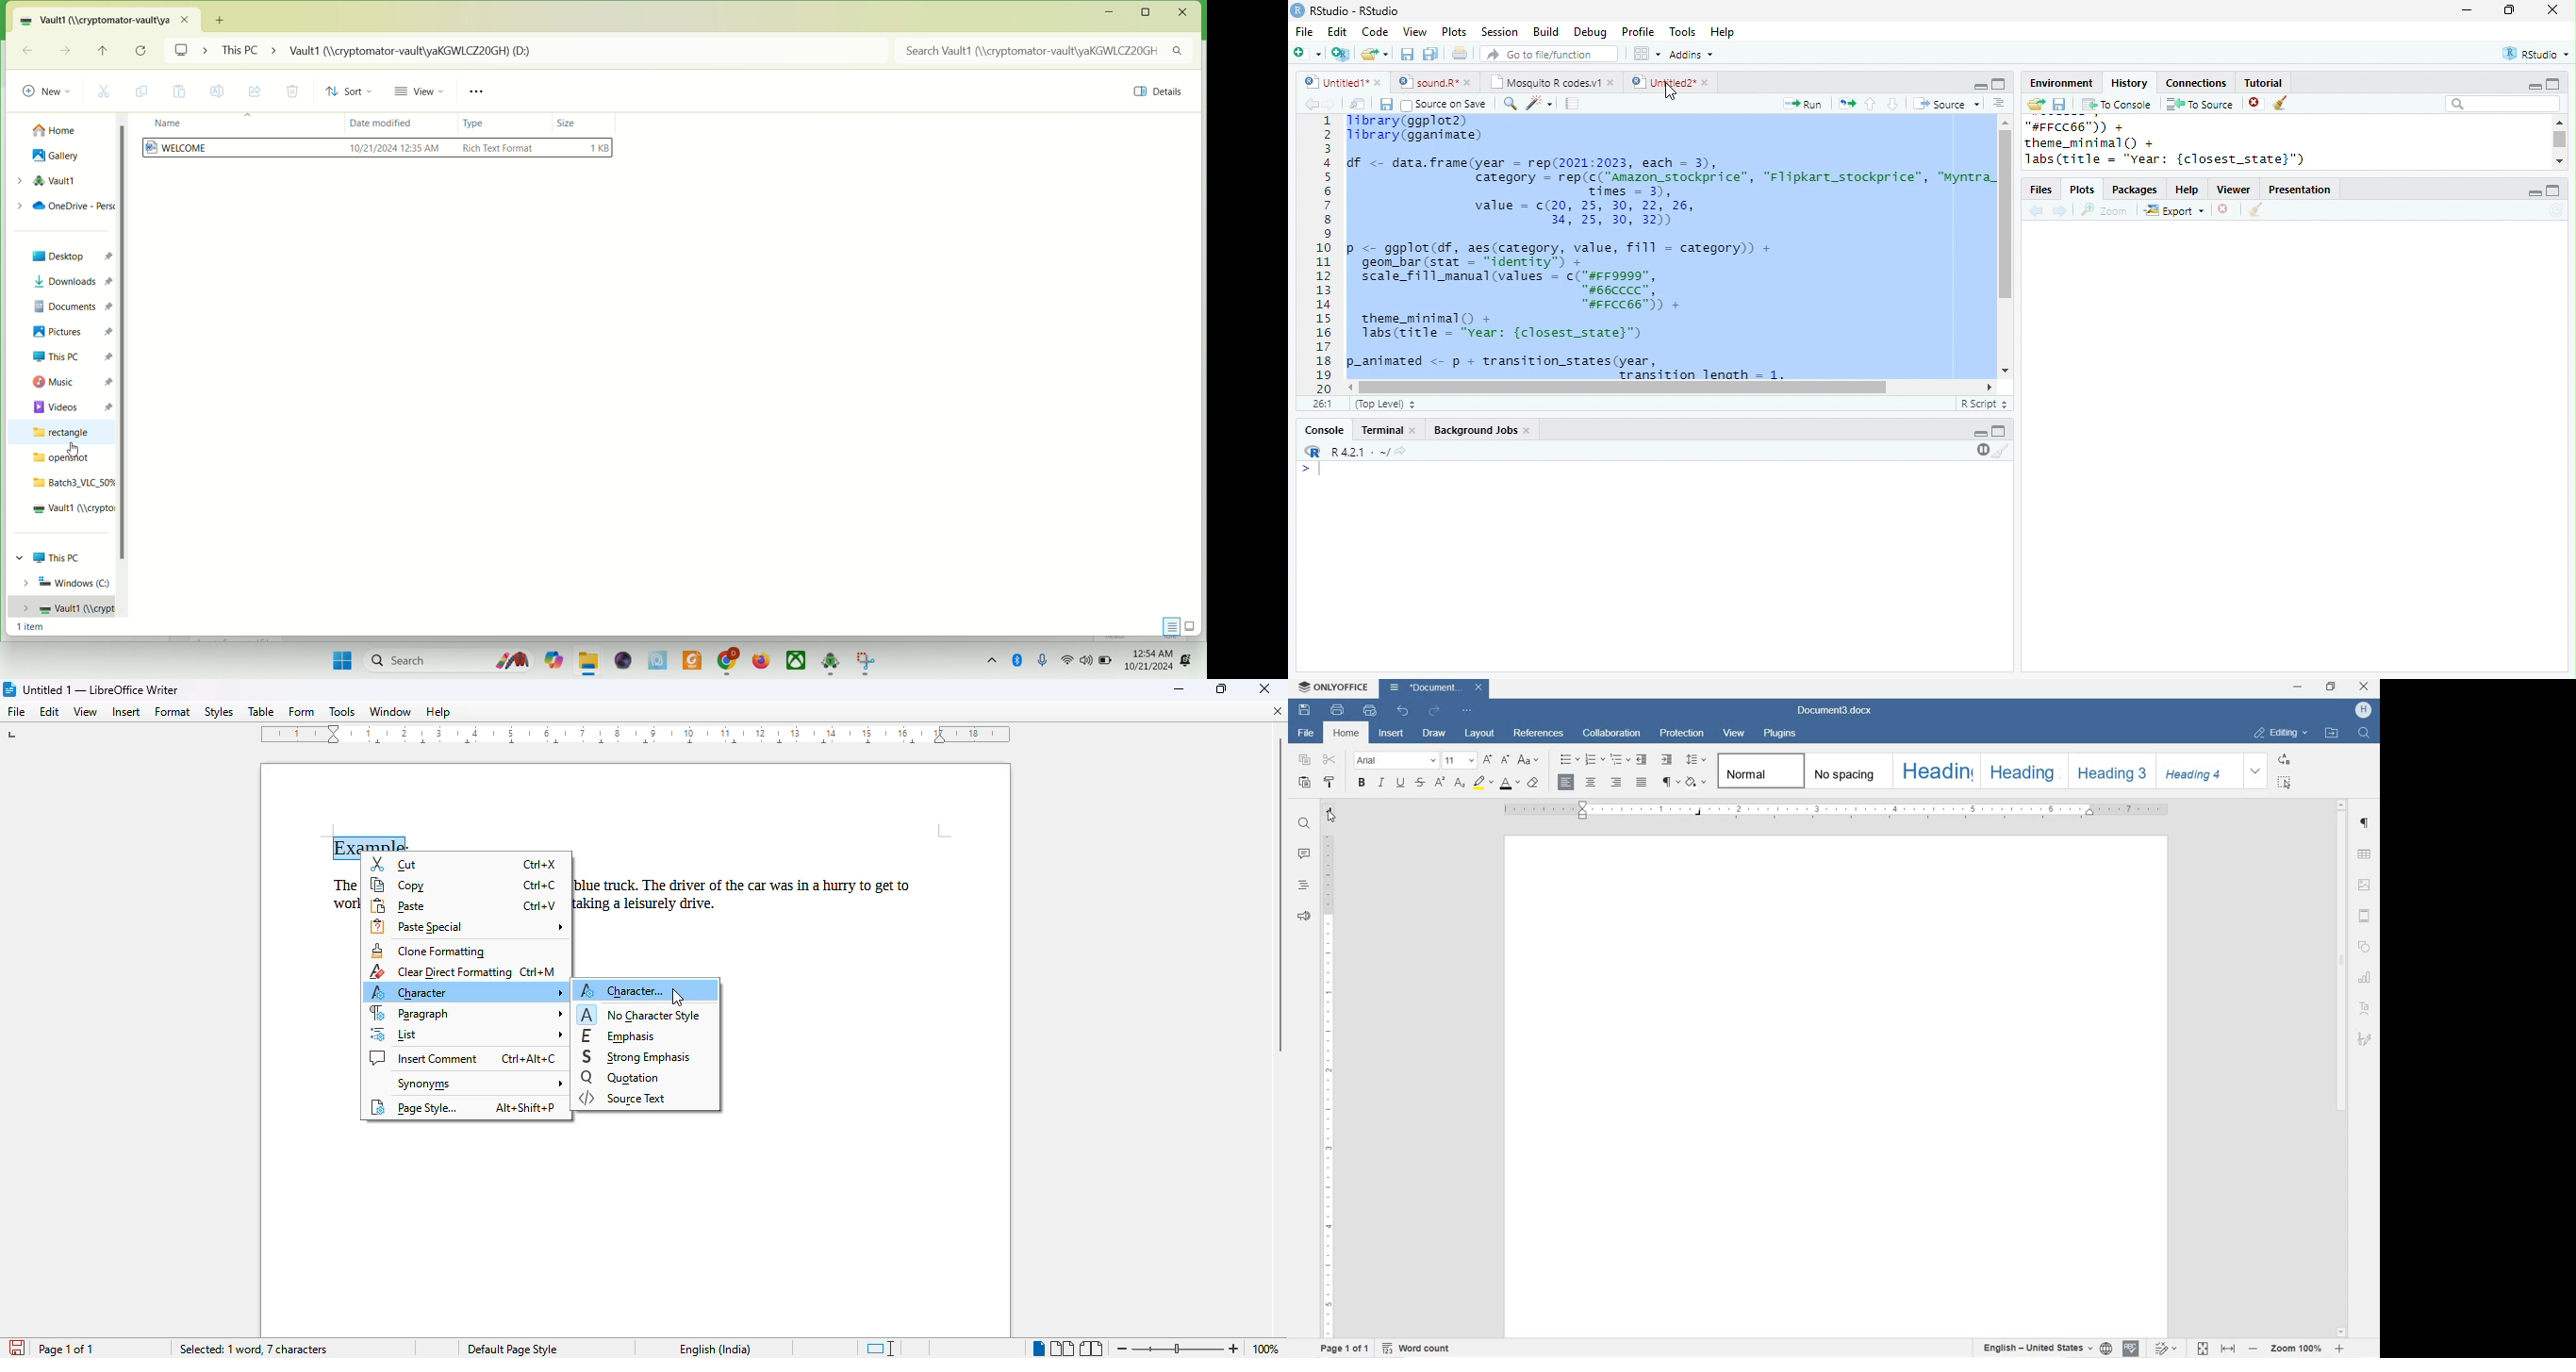 Image resolution: width=2576 pixels, height=1372 pixels. What do you see at coordinates (637, 1057) in the screenshot?
I see `strong emphasis` at bounding box center [637, 1057].